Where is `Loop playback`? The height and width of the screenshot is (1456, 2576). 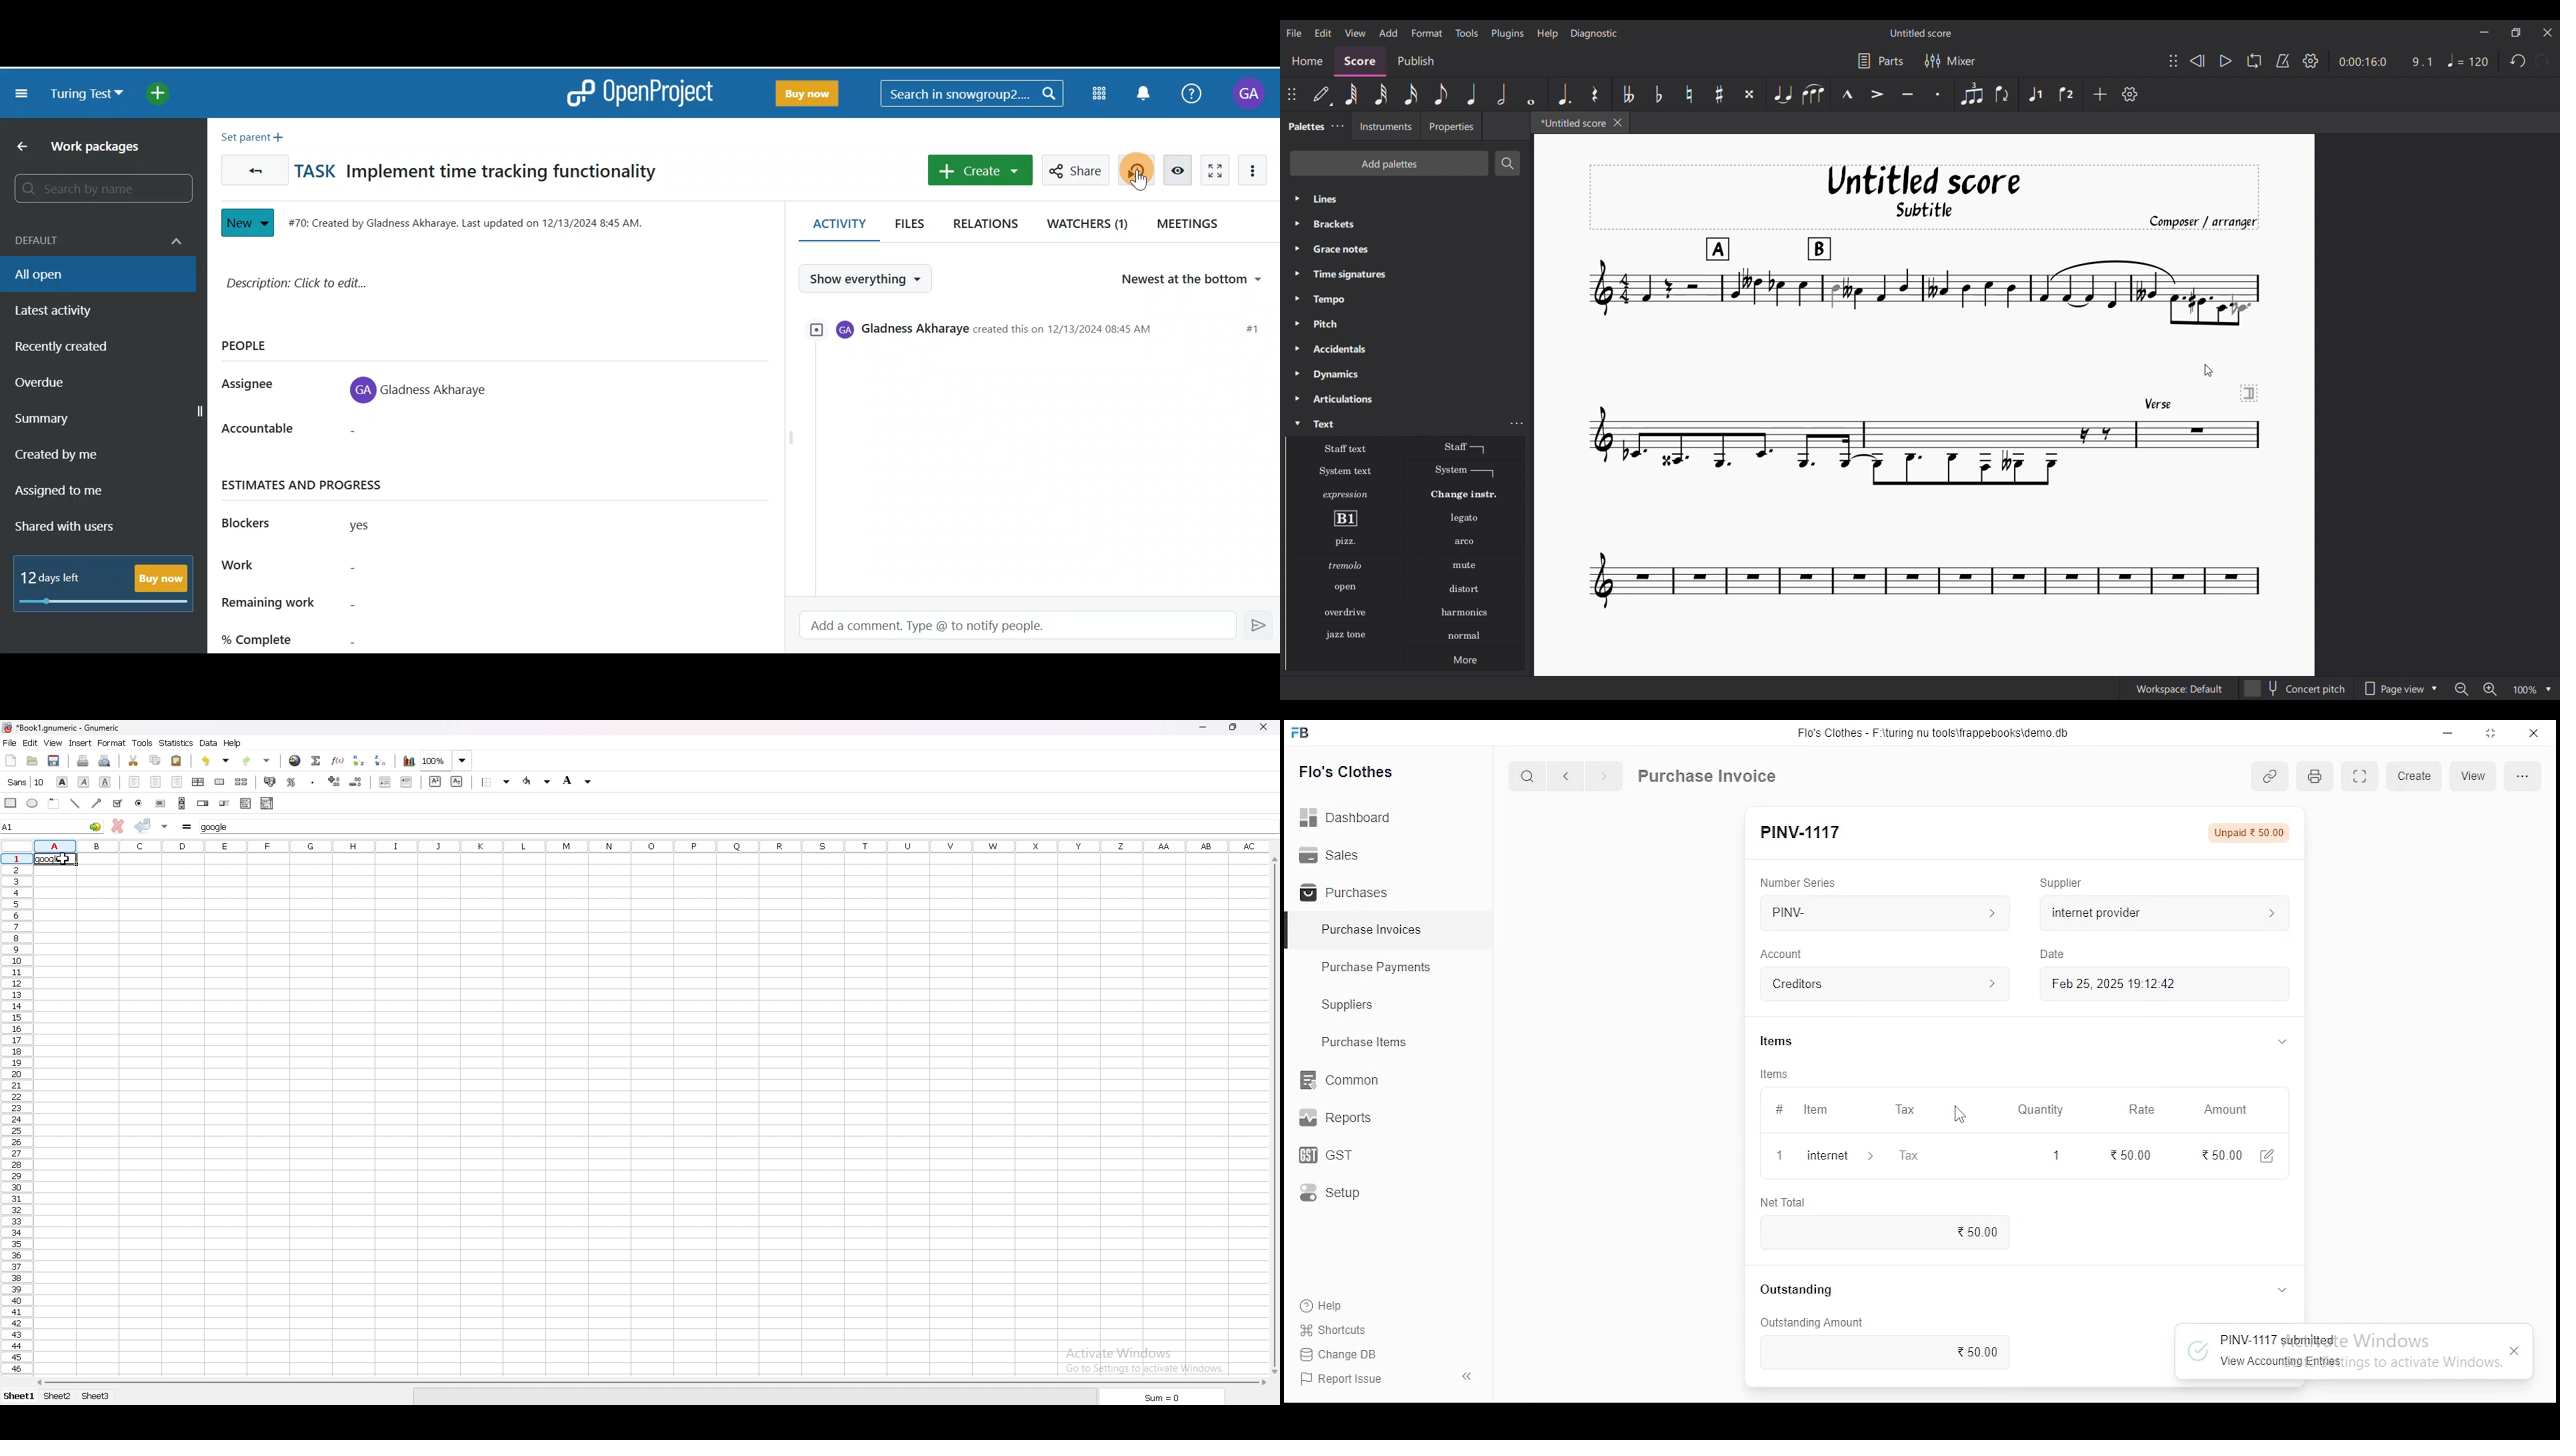 Loop playback is located at coordinates (2254, 61).